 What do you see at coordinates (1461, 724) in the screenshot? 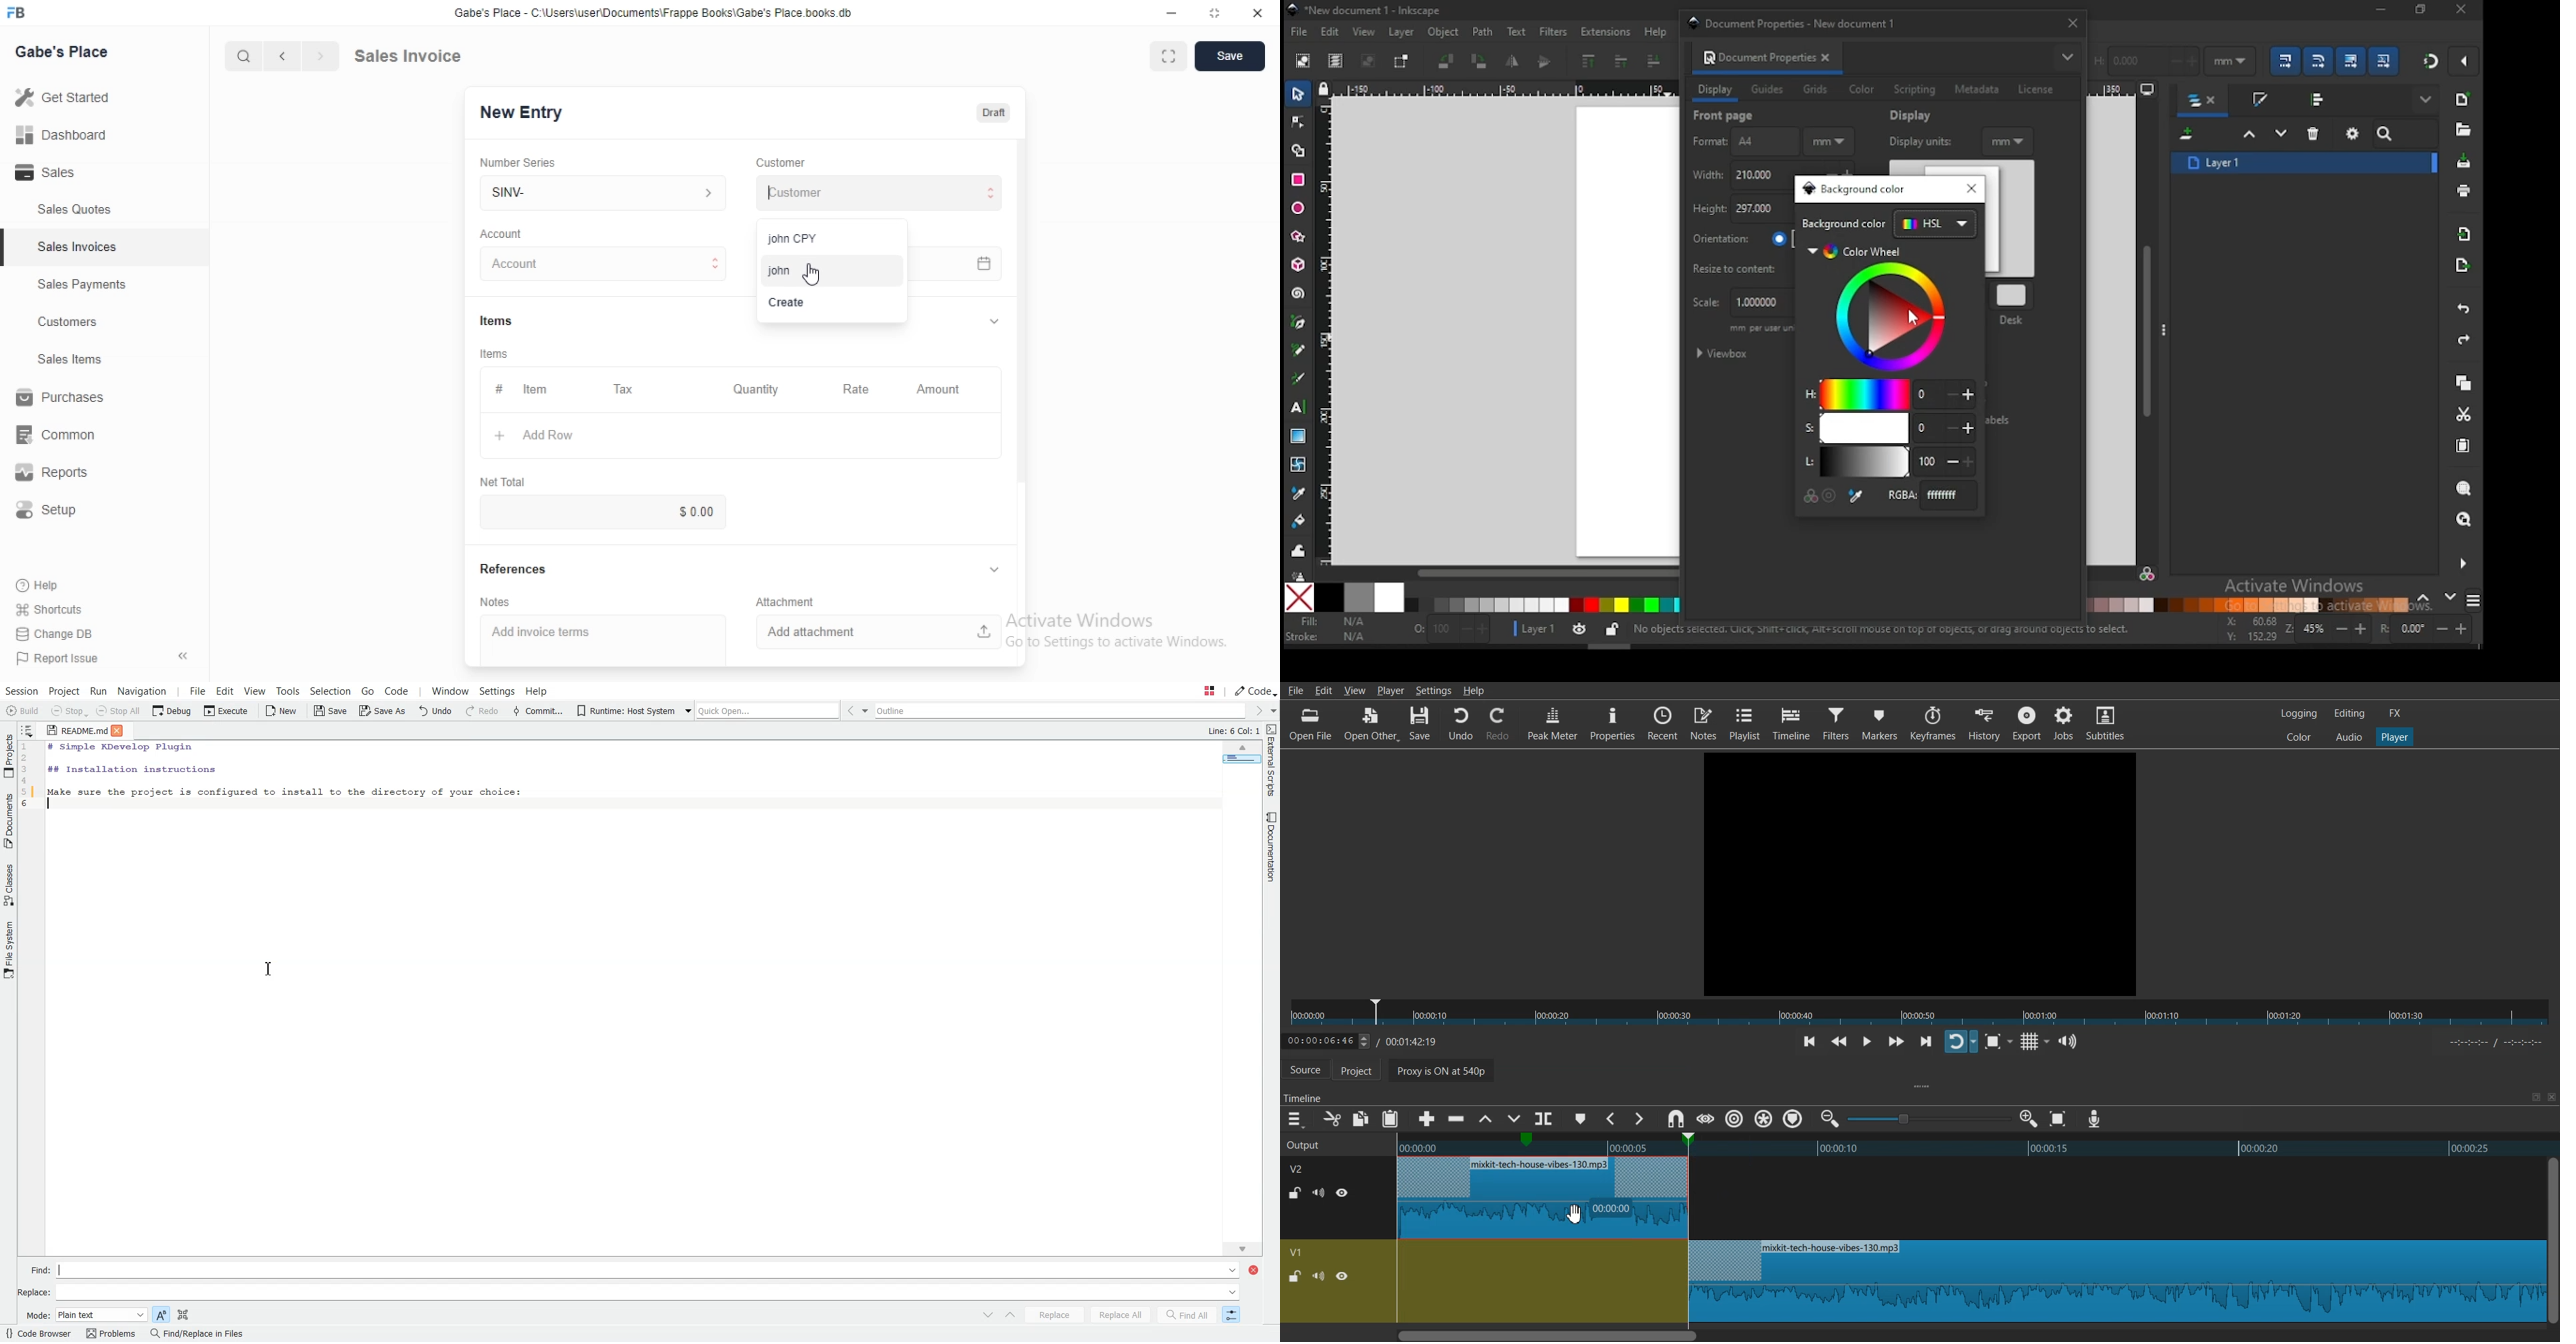
I see `Undo` at bounding box center [1461, 724].